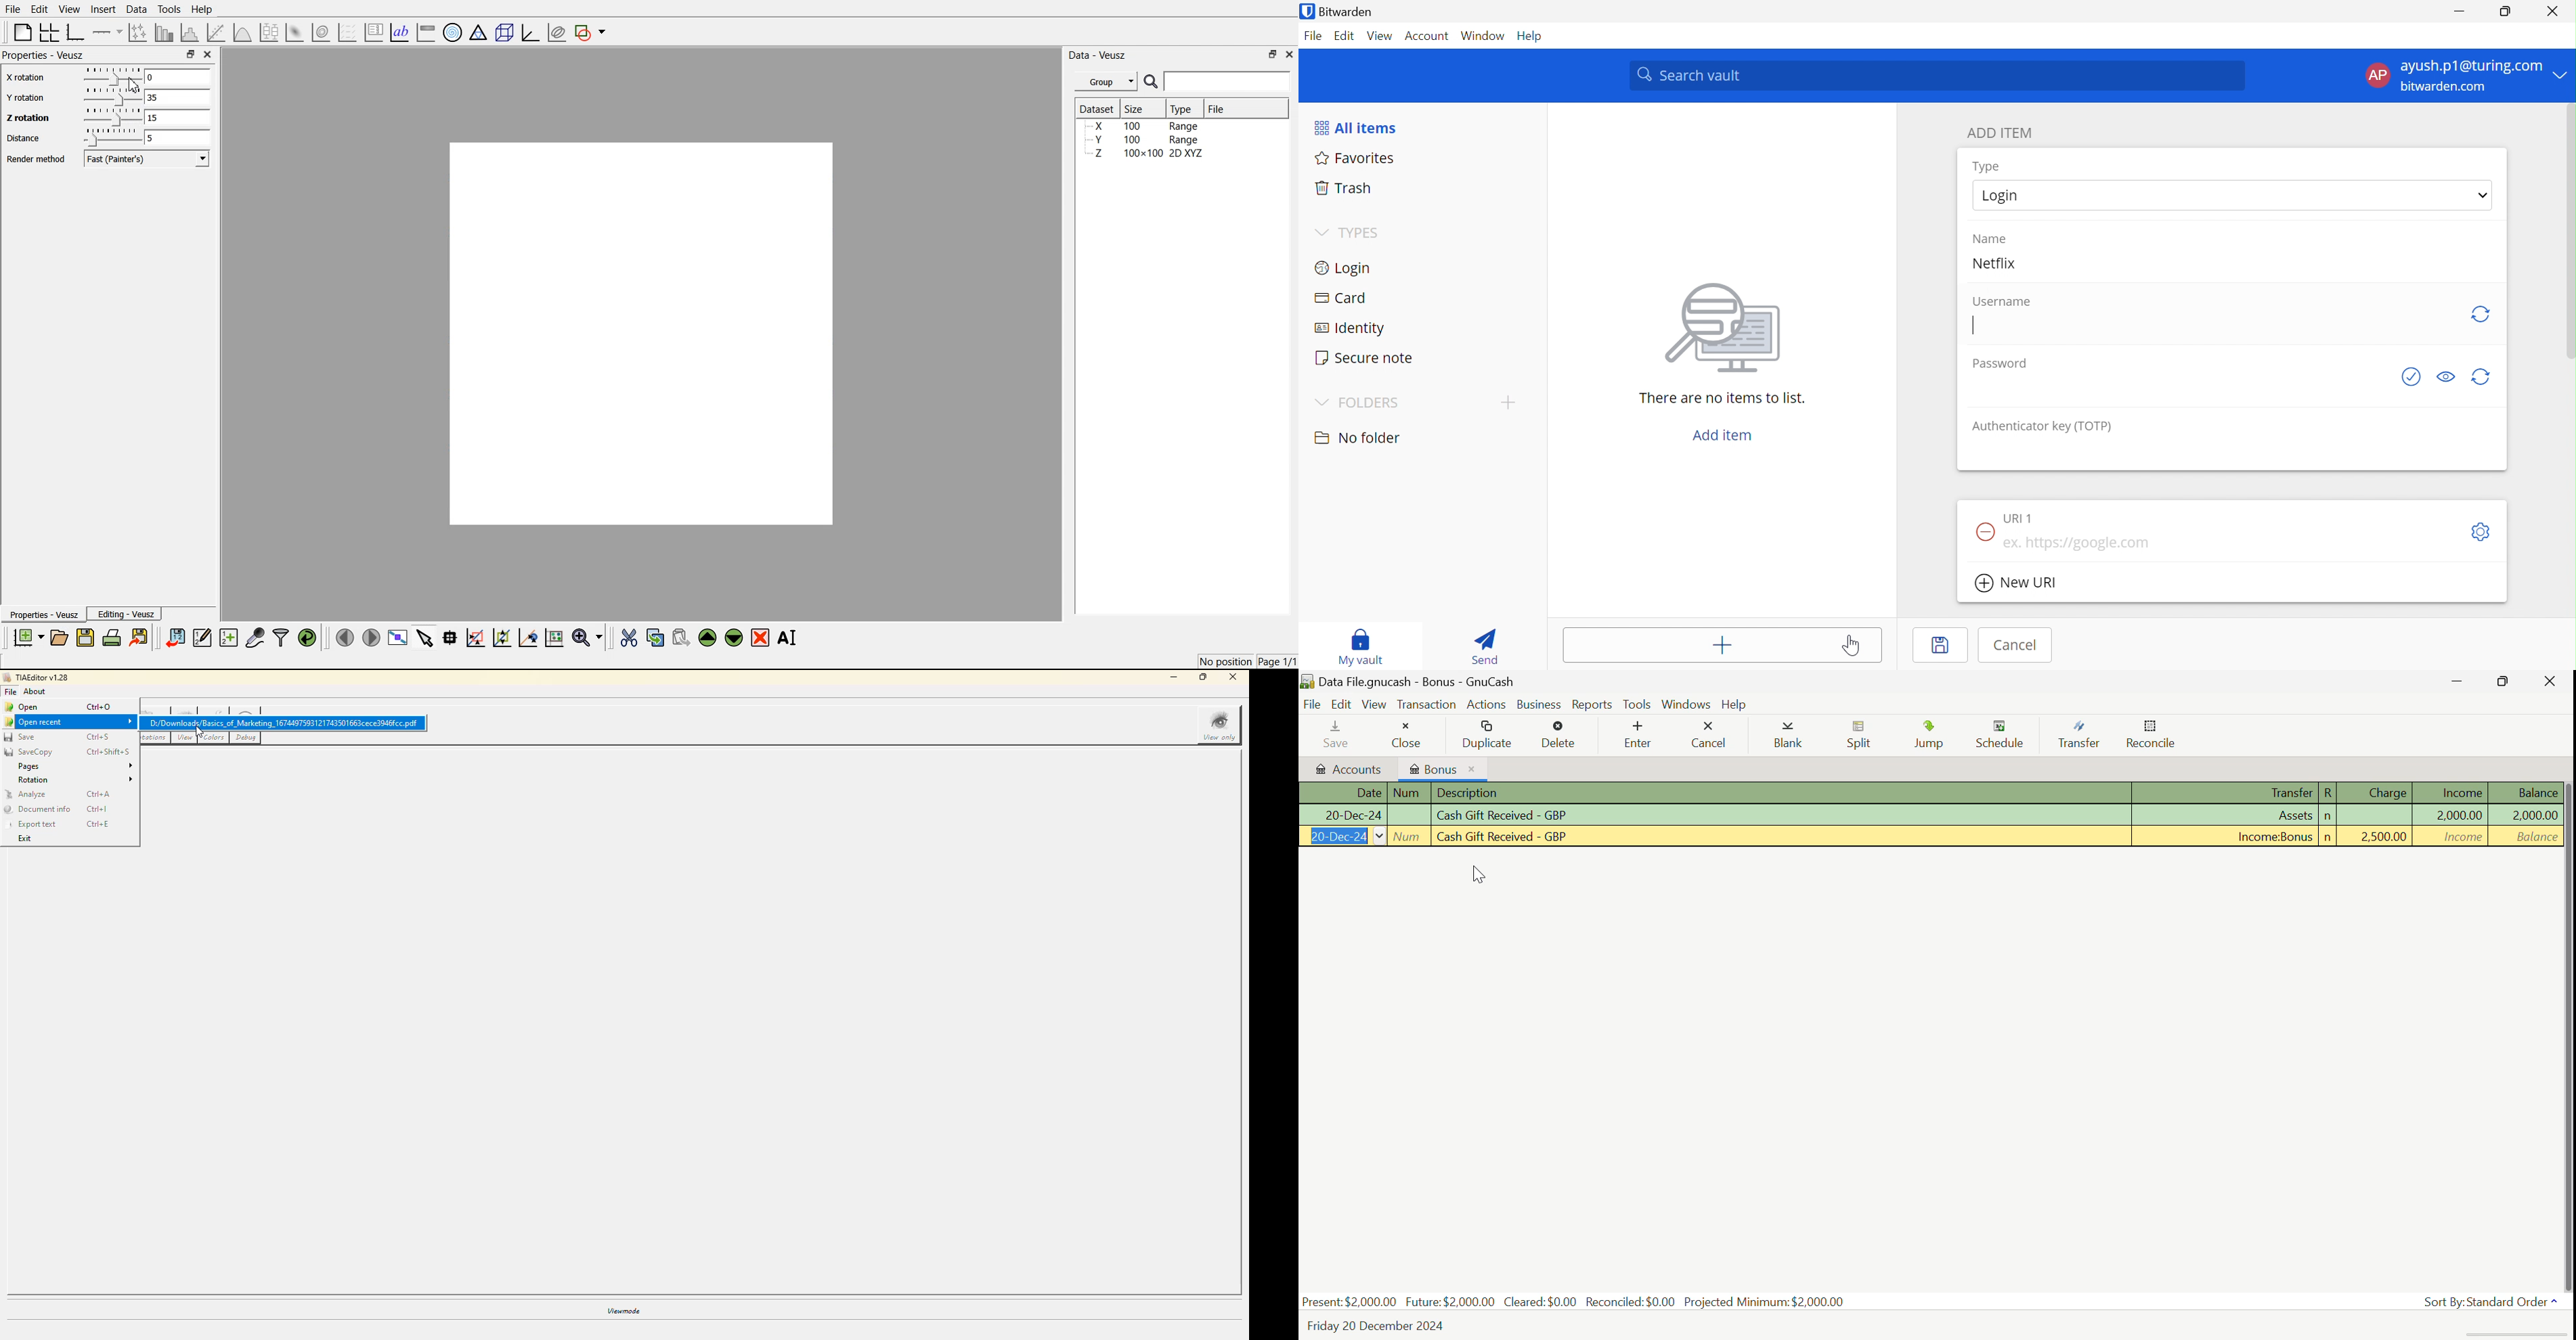  What do you see at coordinates (1484, 649) in the screenshot?
I see `Send` at bounding box center [1484, 649].